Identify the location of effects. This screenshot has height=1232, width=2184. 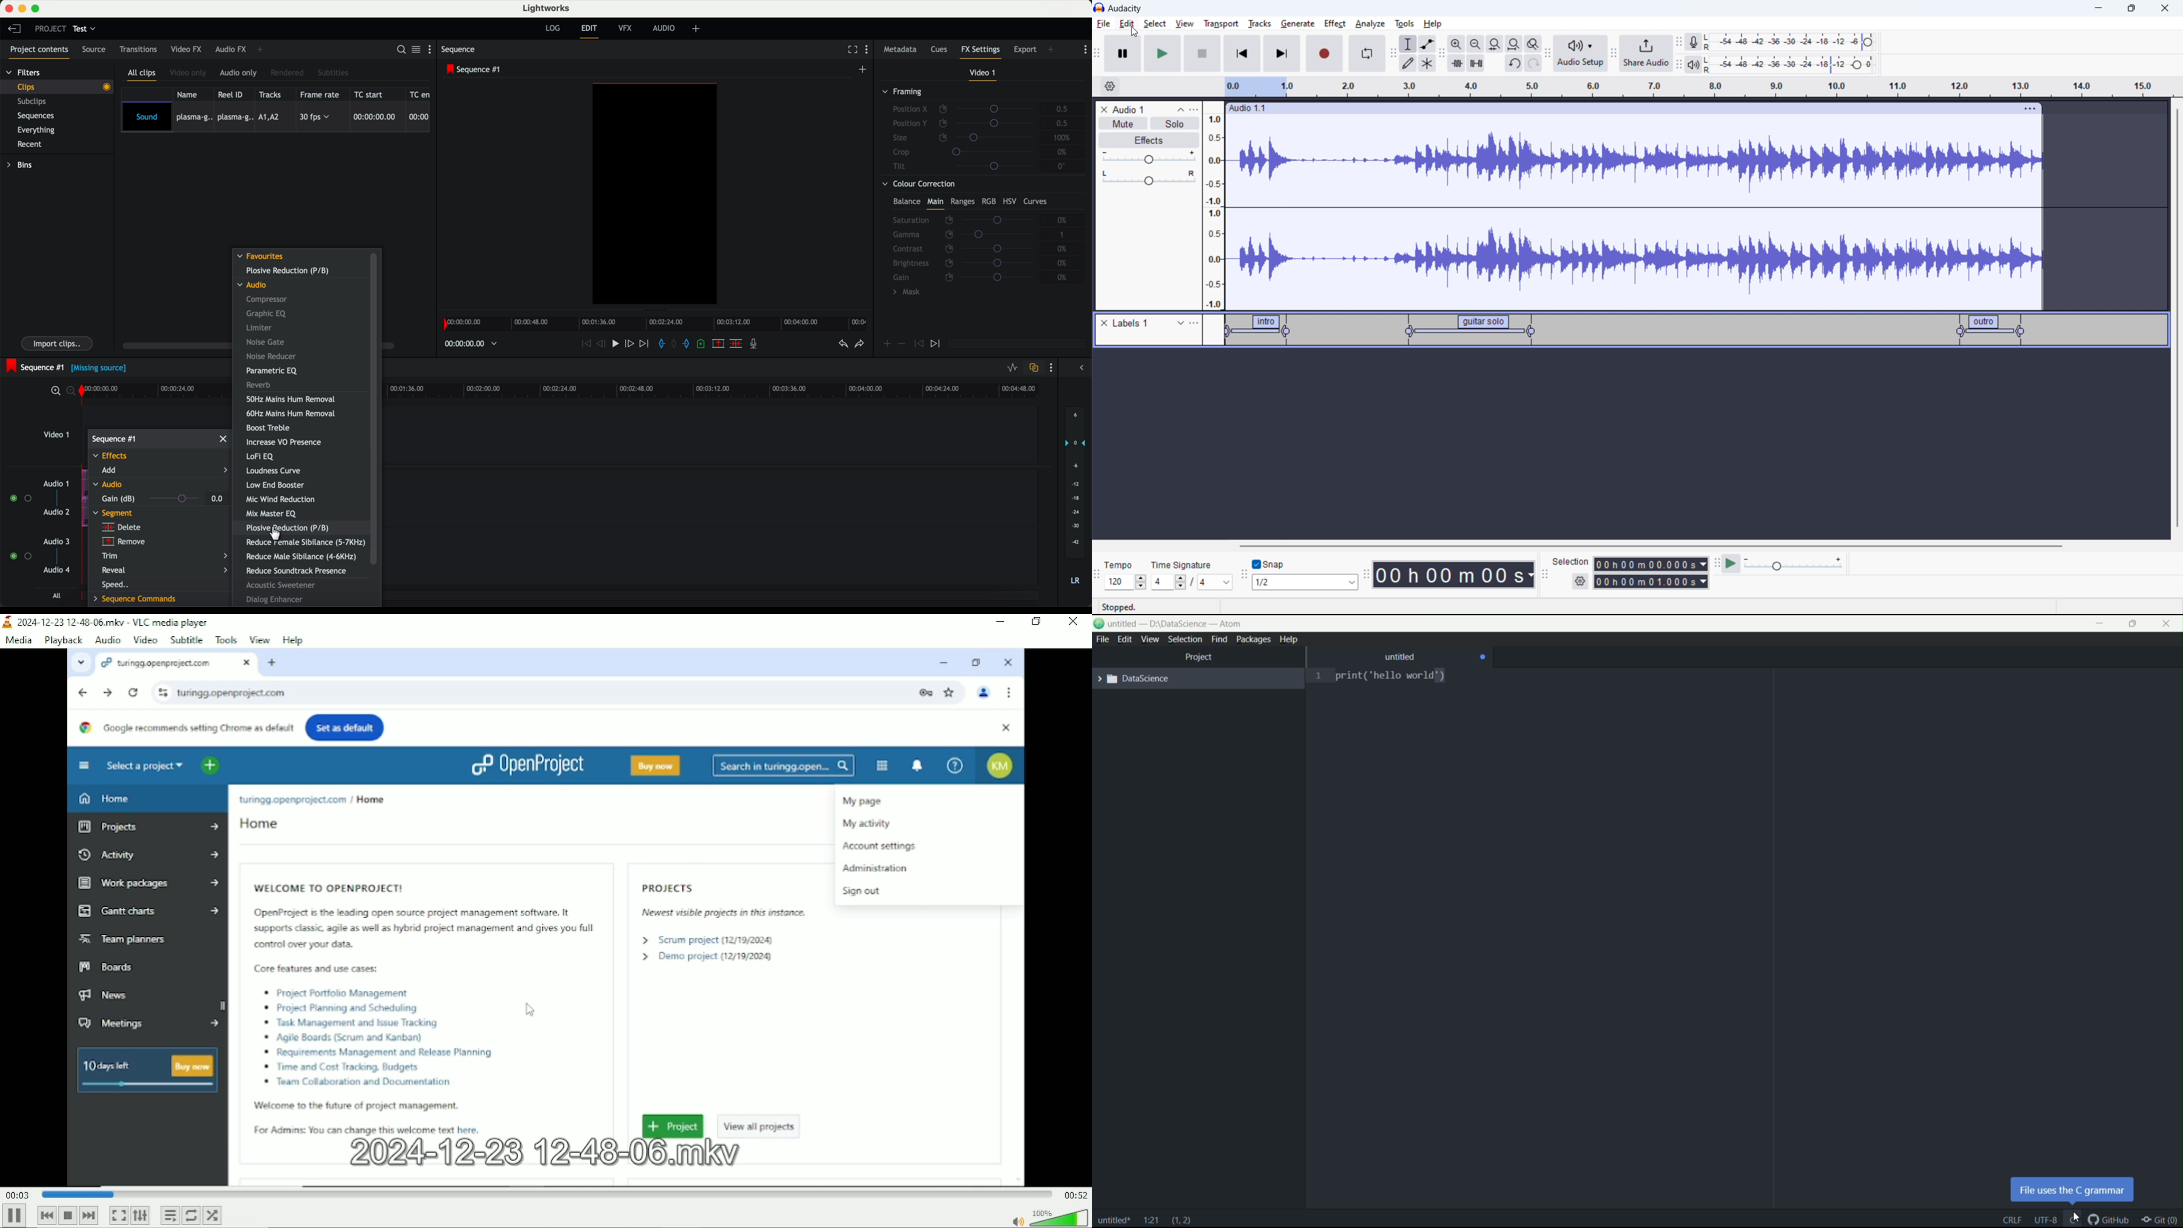
(1149, 140).